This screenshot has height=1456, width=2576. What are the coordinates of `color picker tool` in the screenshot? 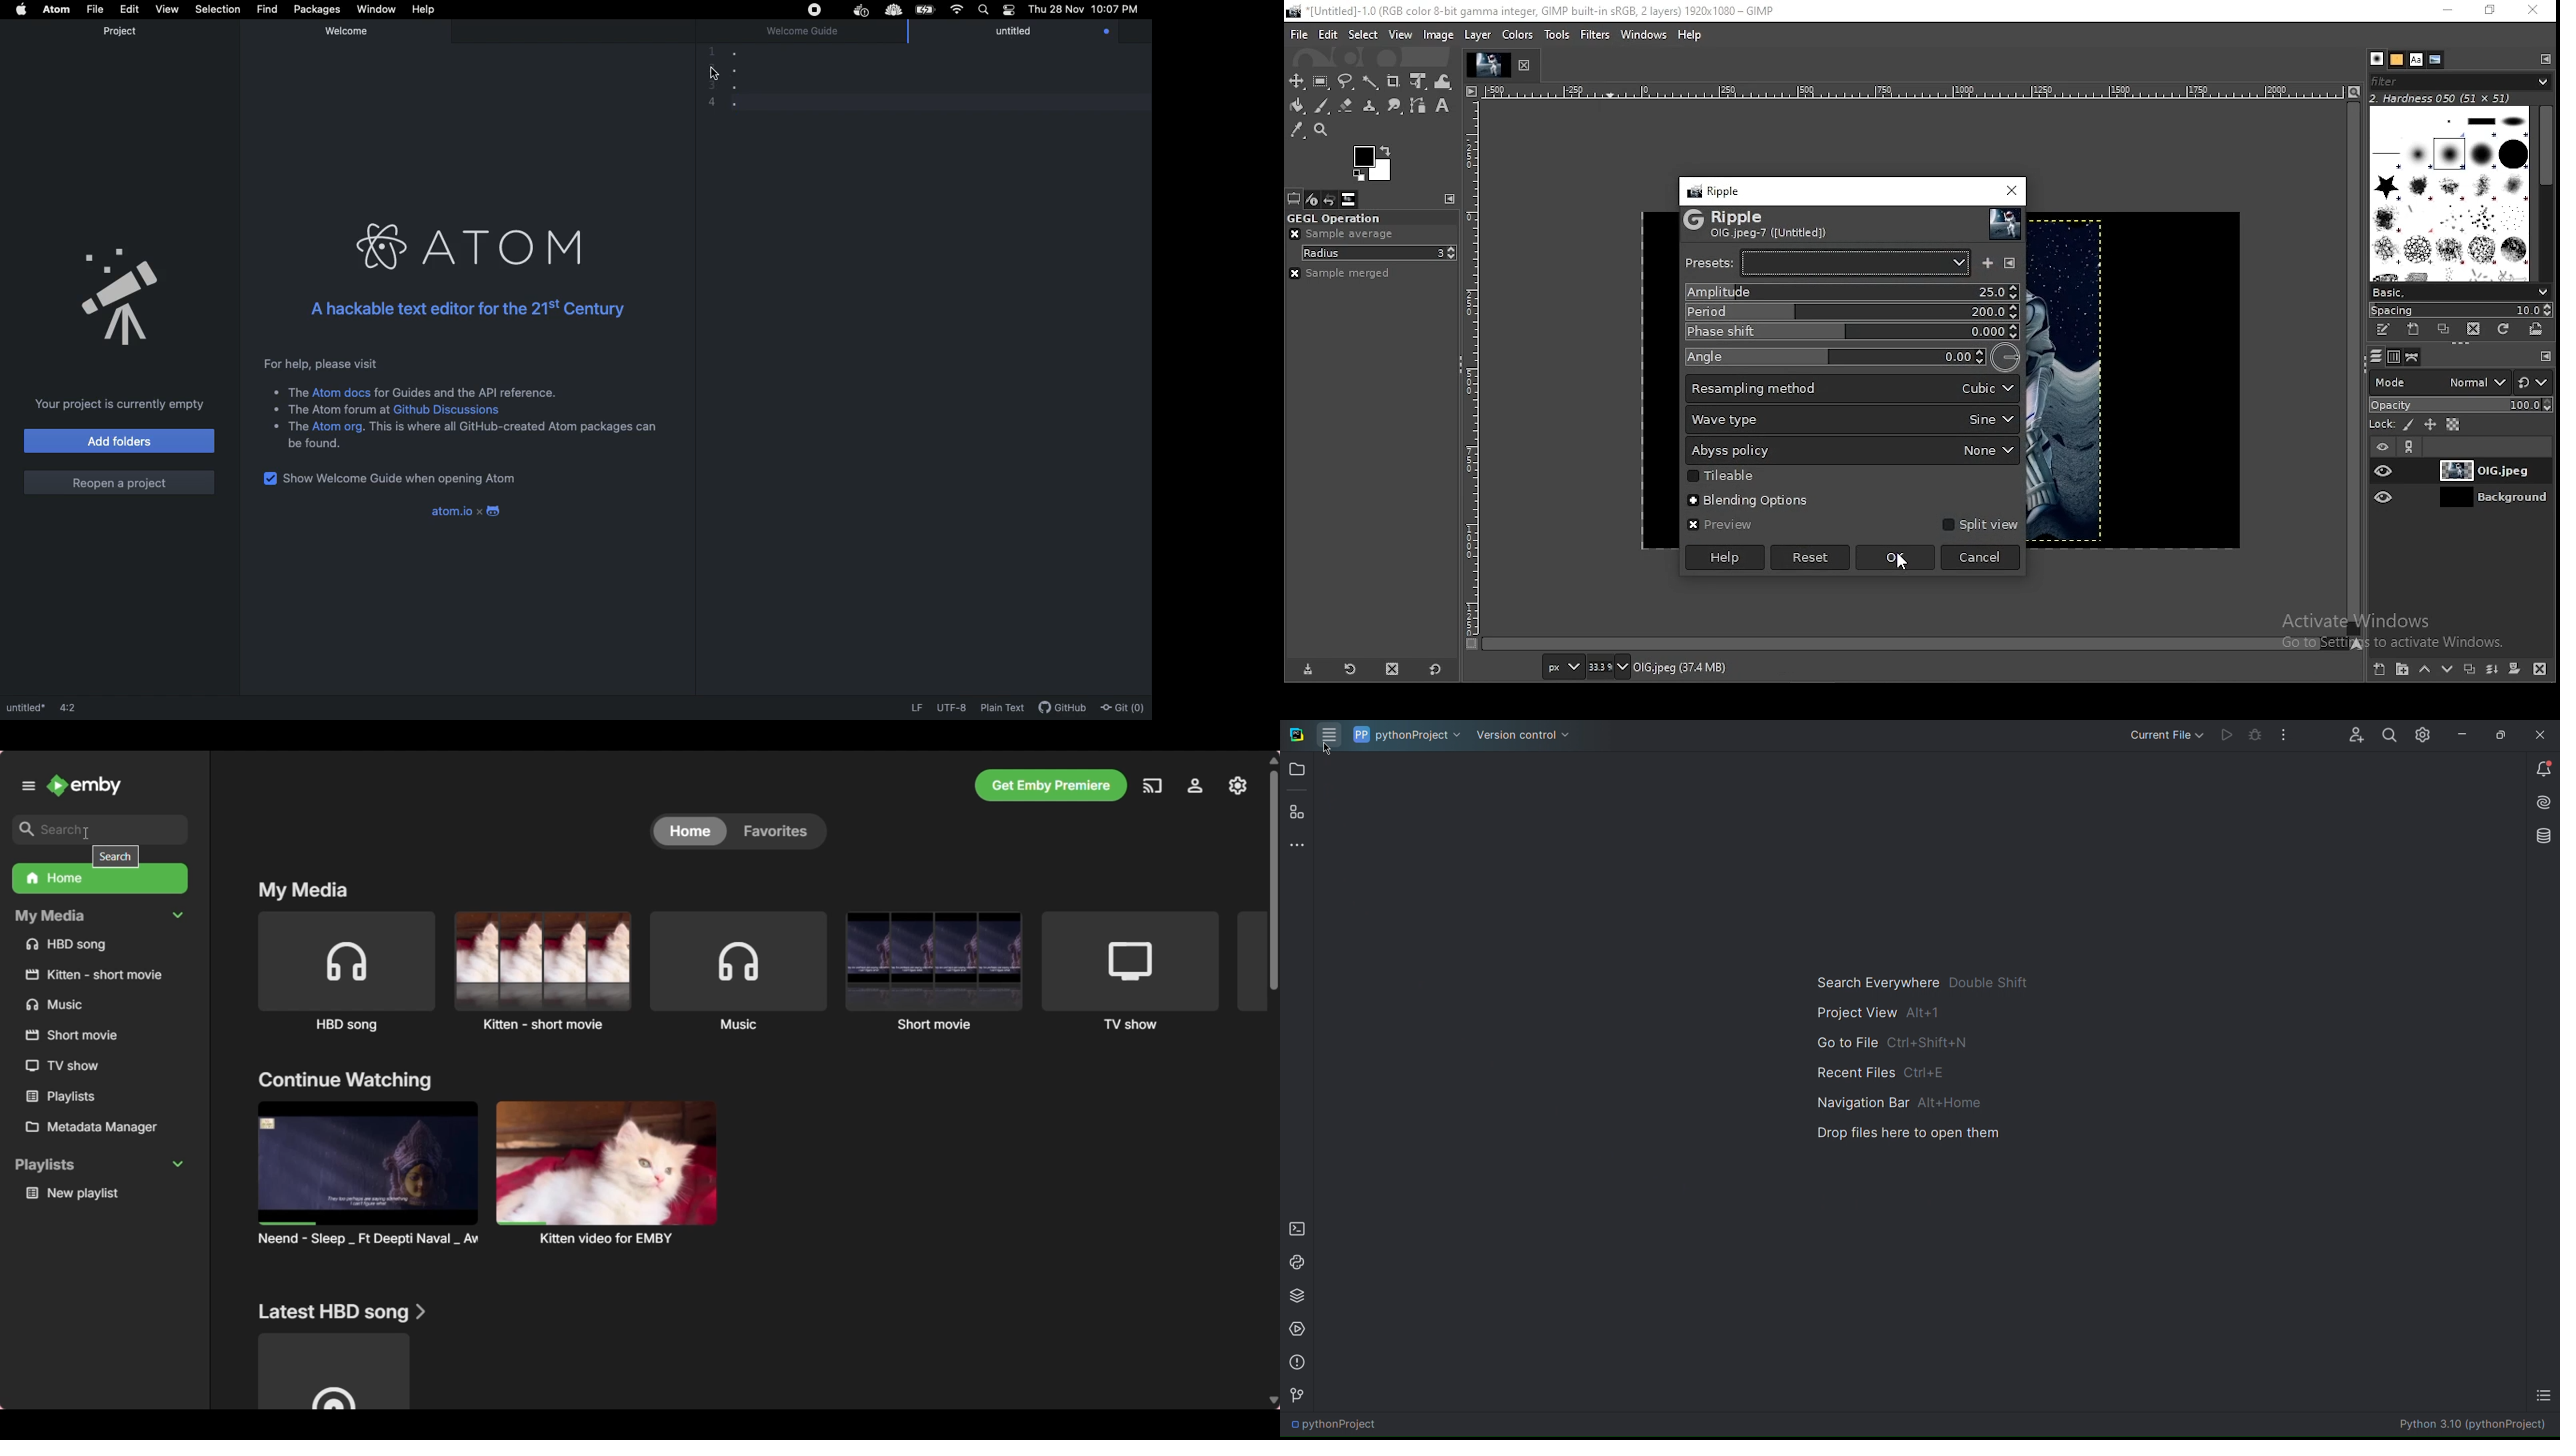 It's located at (1298, 130).